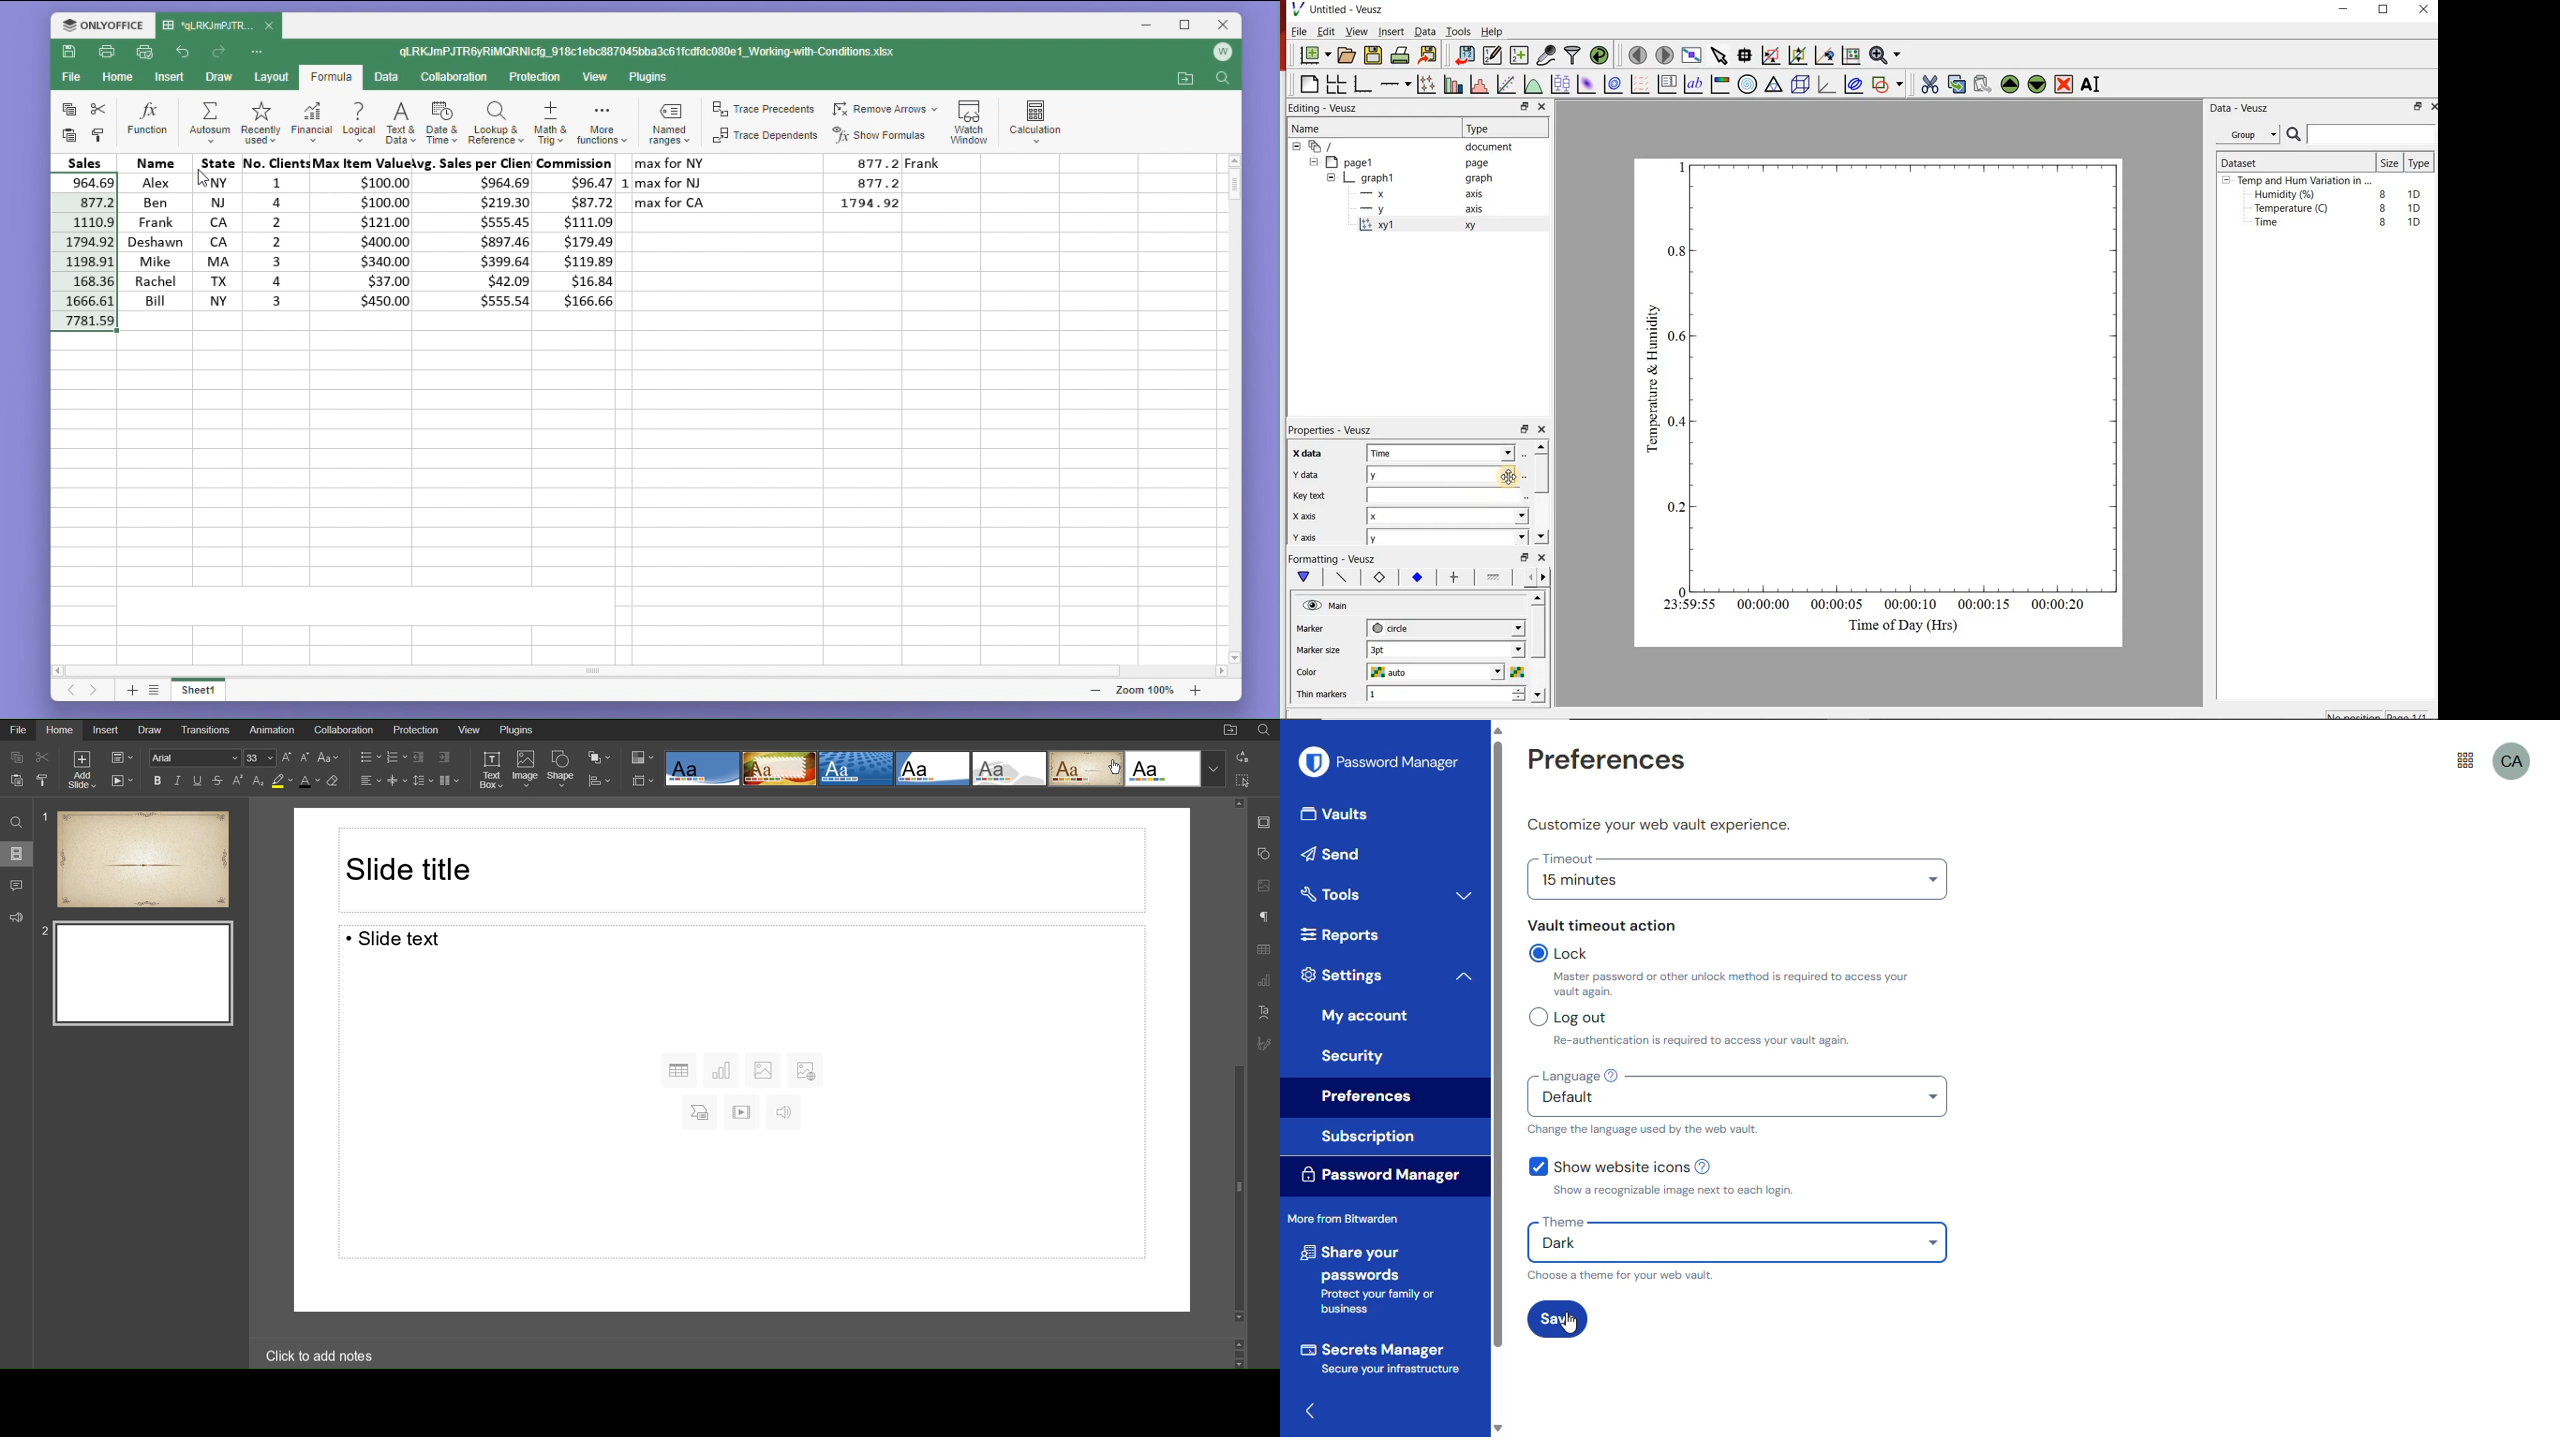 The width and height of the screenshot is (2576, 1456). Describe the element at coordinates (1563, 953) in the screenshot. I see `lock` at that location.